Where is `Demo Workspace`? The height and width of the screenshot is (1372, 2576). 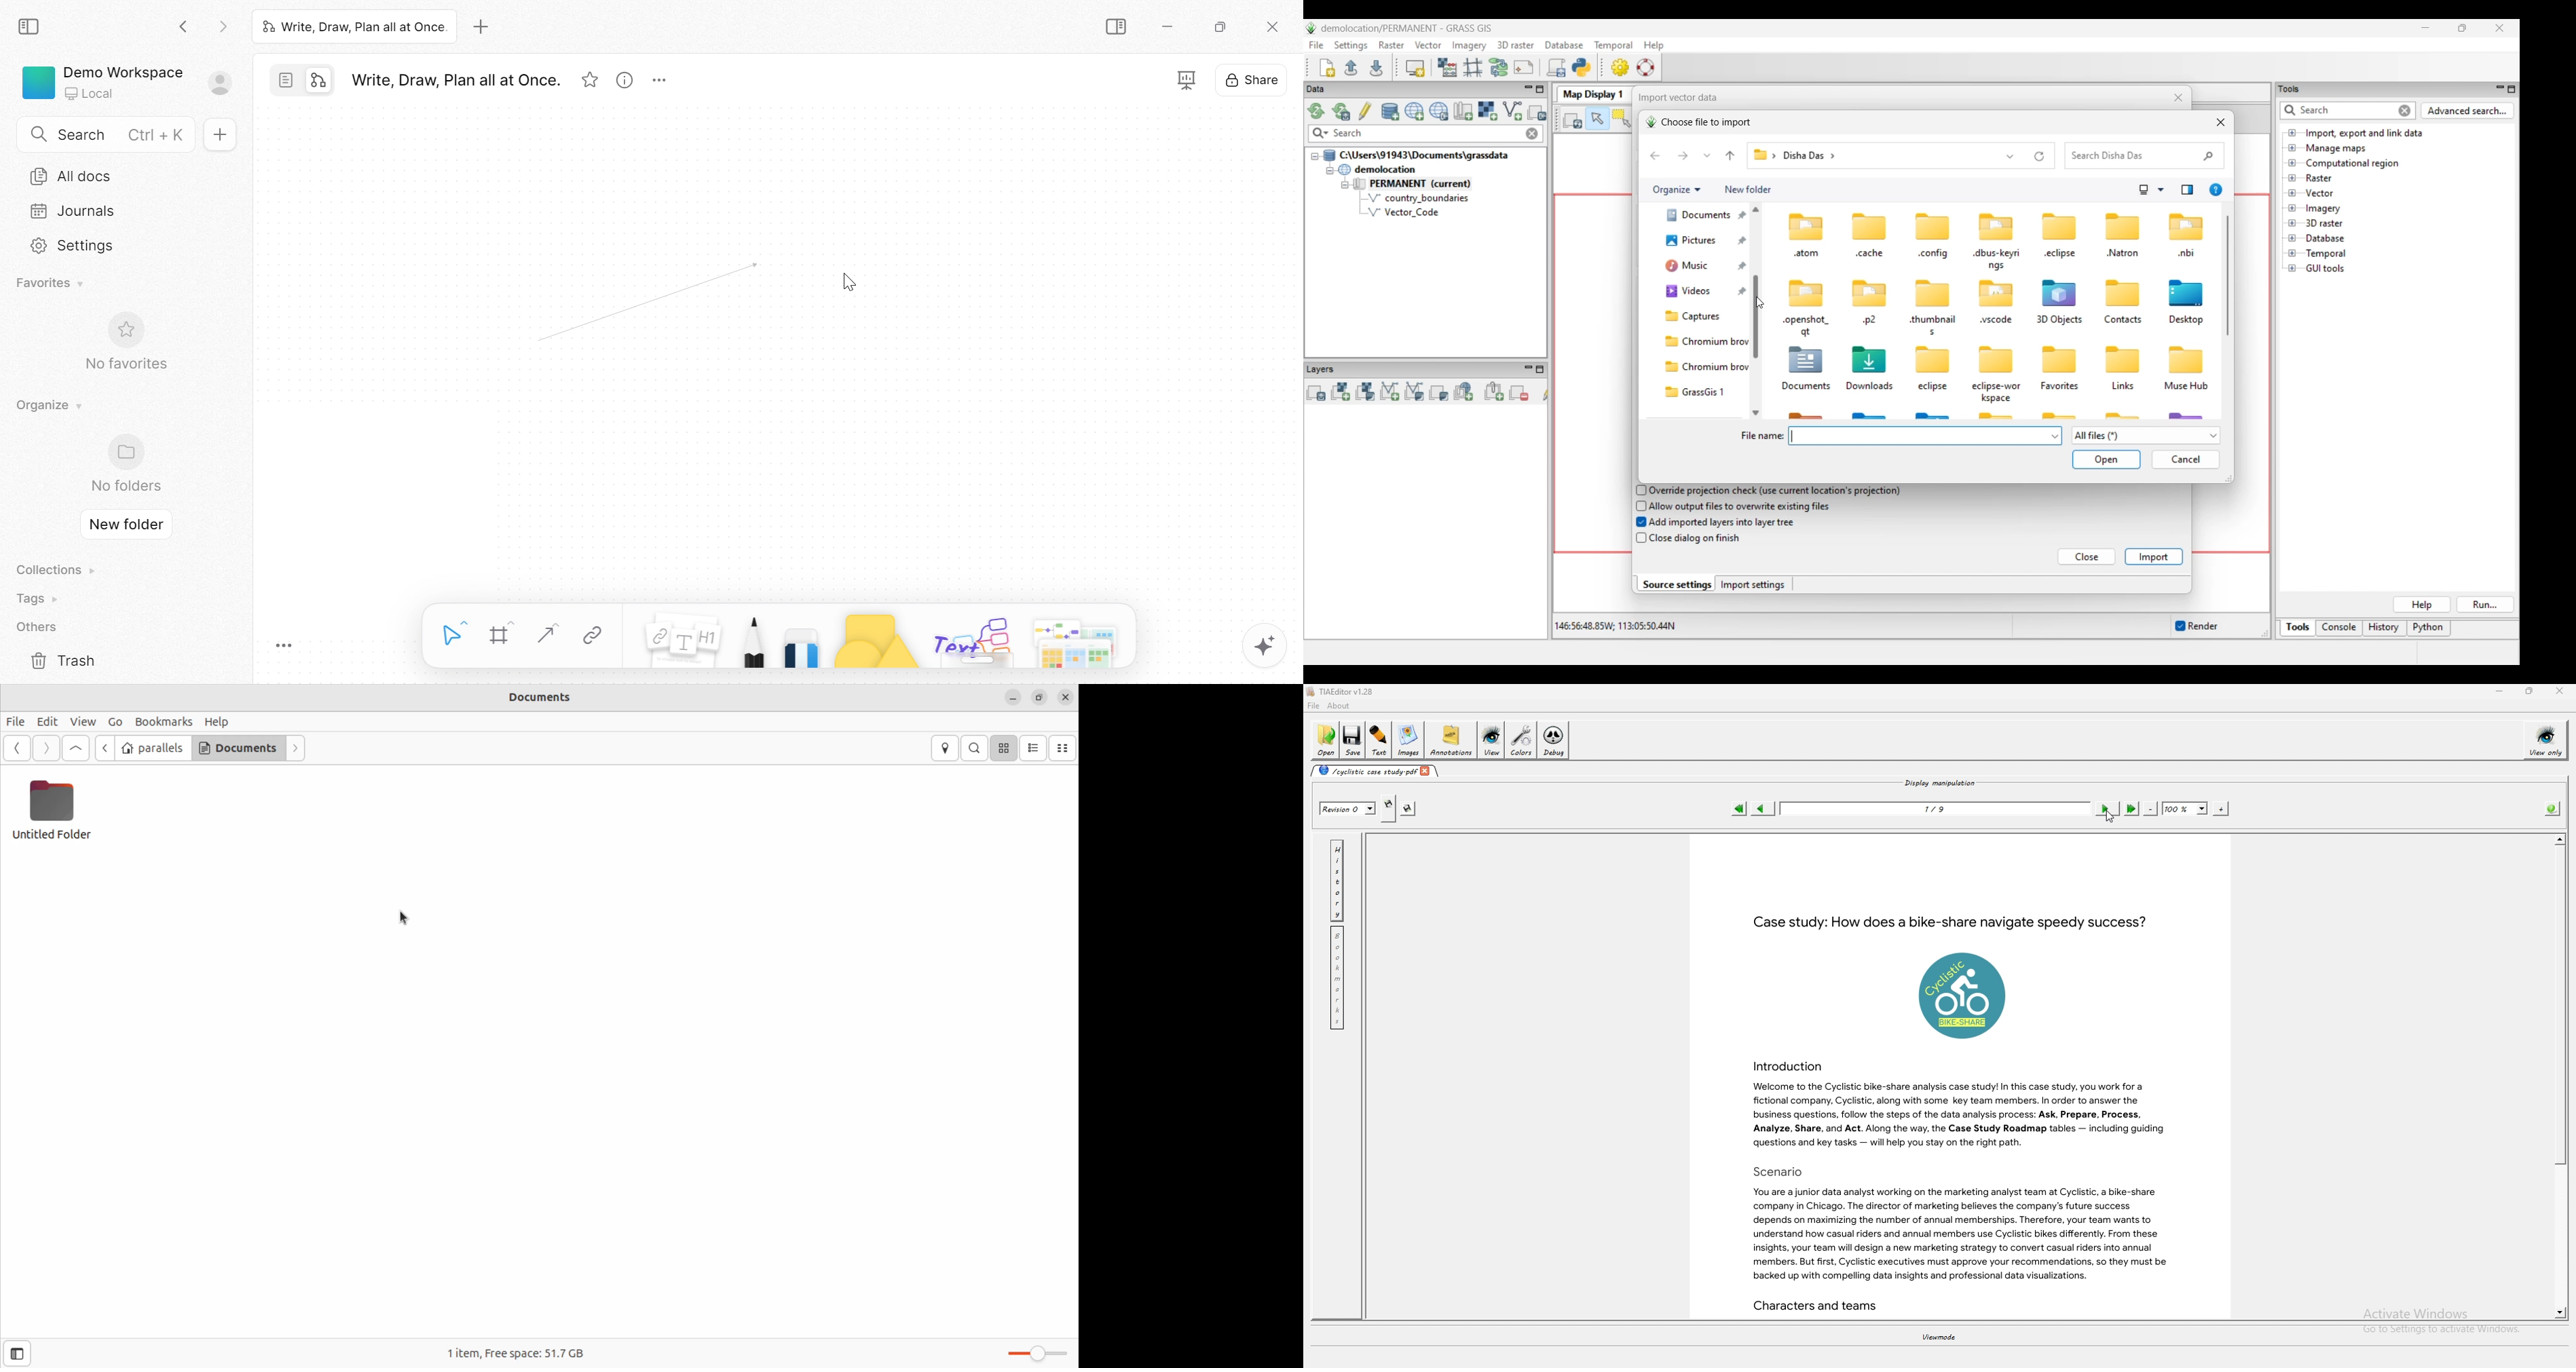 Demo Workspace is located at coordinates (122, 71).